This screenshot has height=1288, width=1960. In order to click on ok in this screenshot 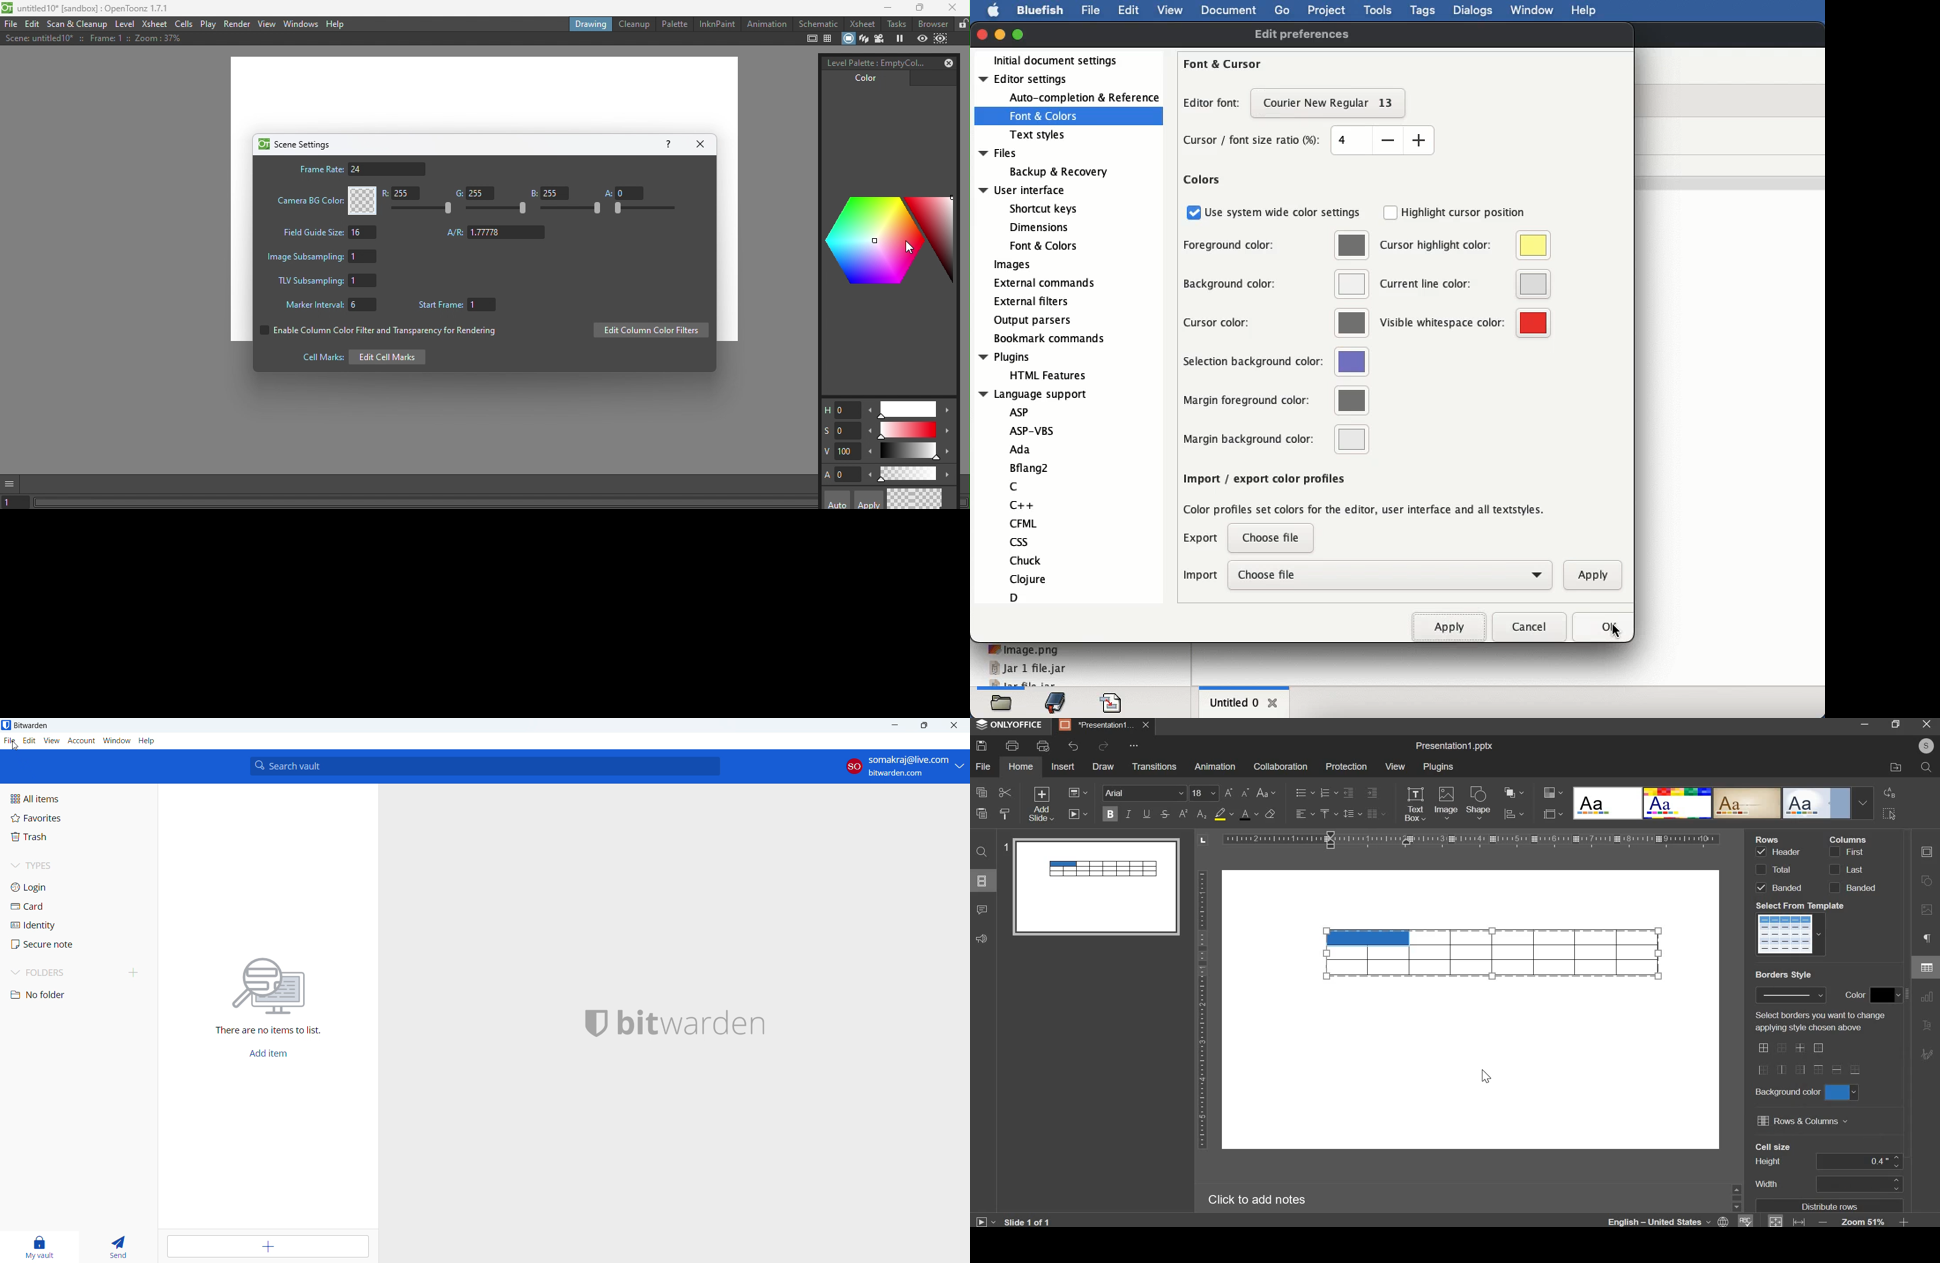, I will do `click(1599, 628)`.